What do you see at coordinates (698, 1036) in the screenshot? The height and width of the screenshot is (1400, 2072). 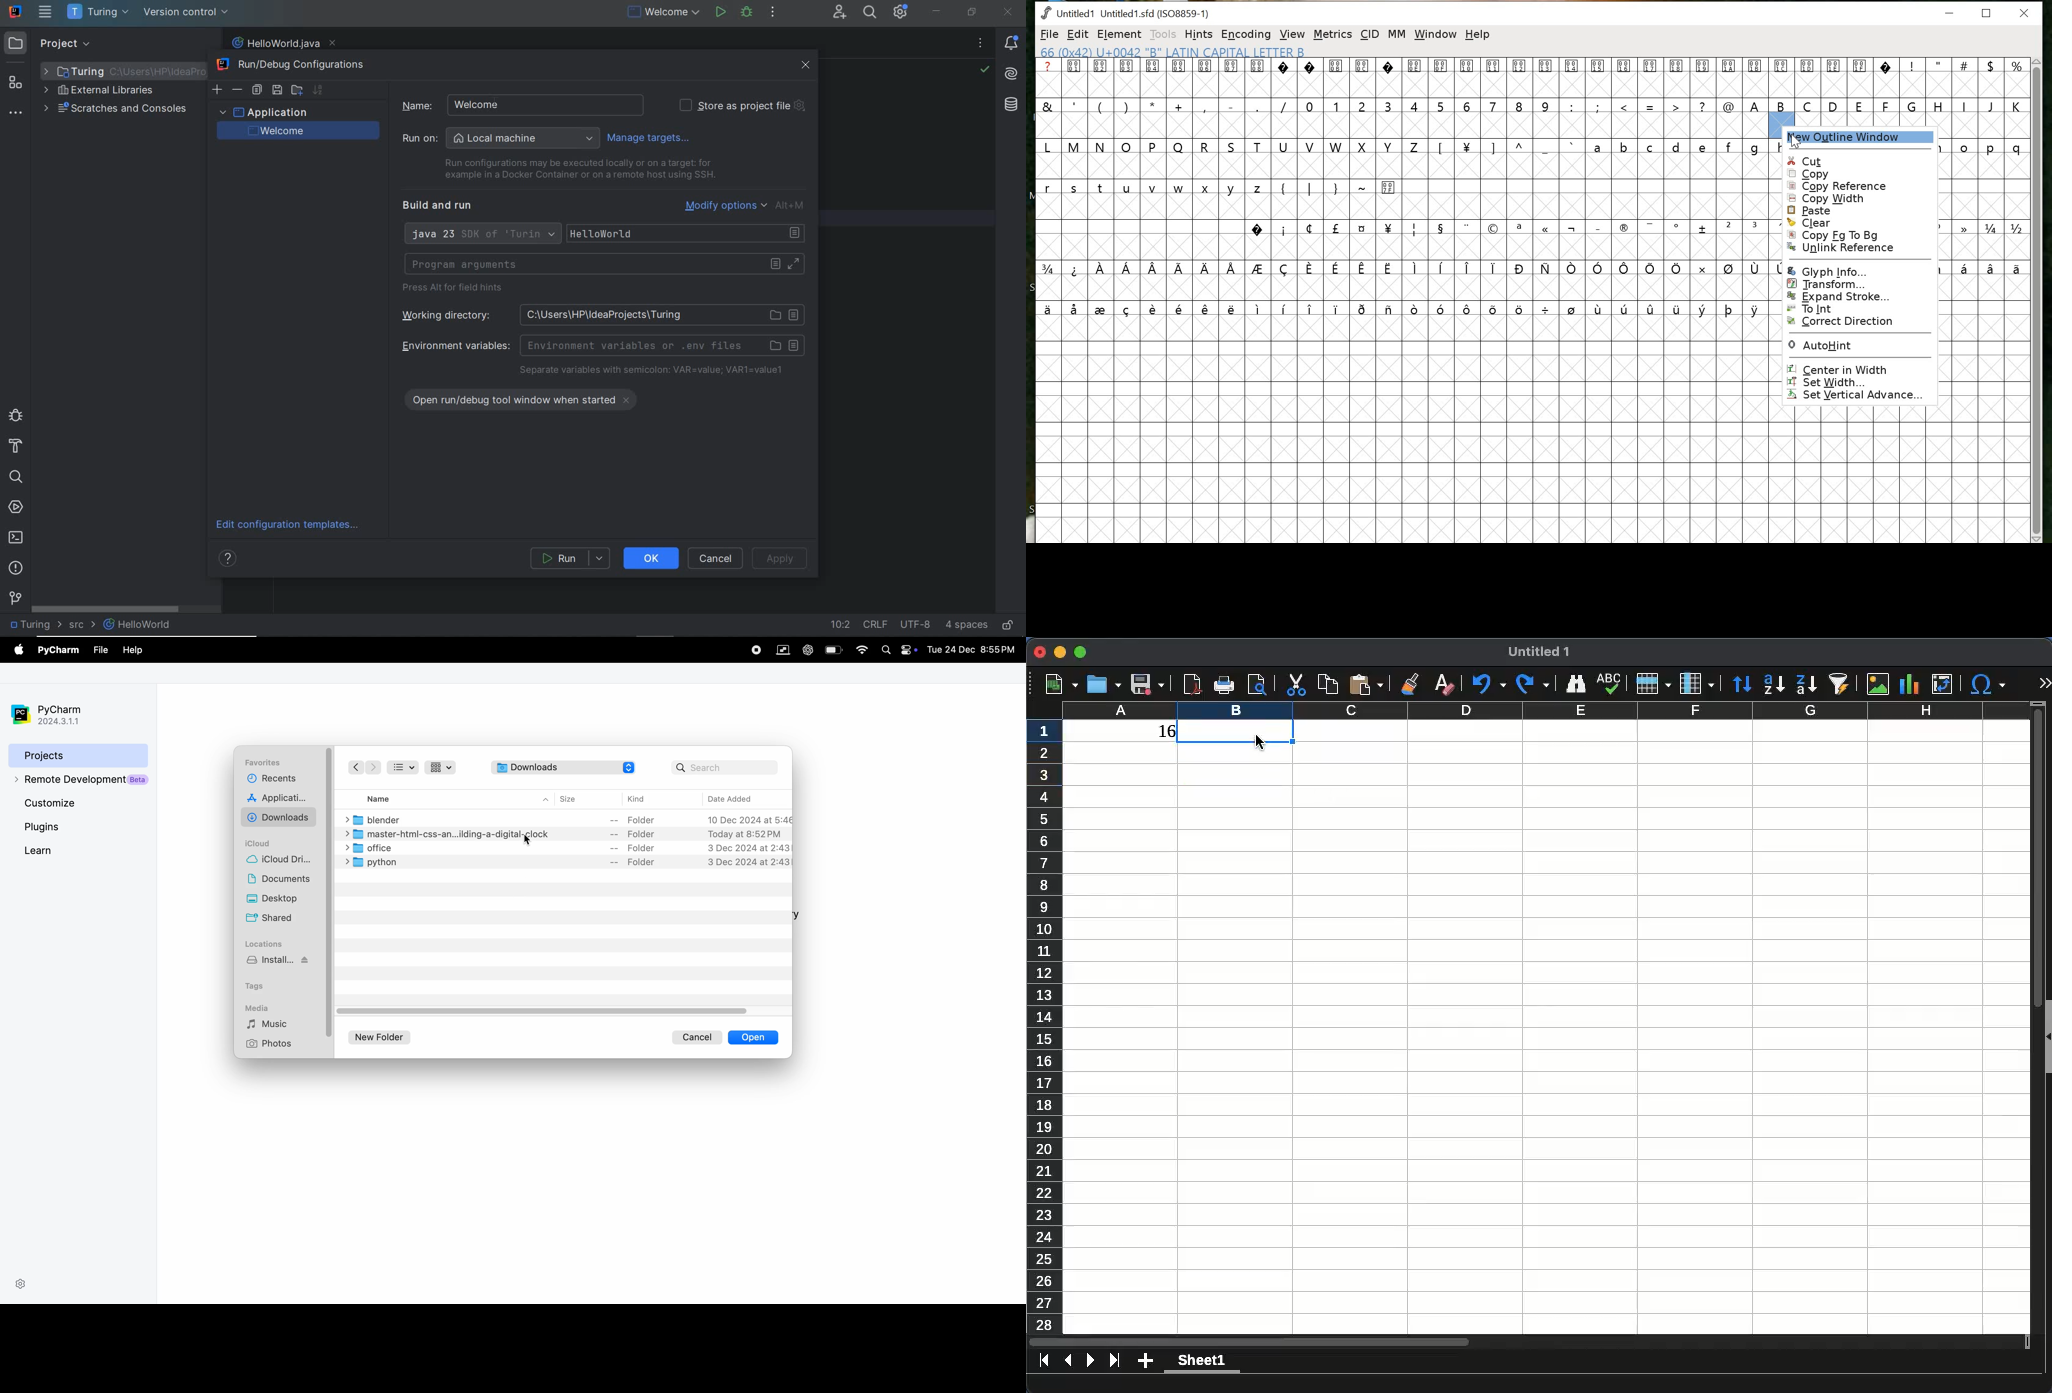 I see `cancel` at bounding box center [698, 1036].